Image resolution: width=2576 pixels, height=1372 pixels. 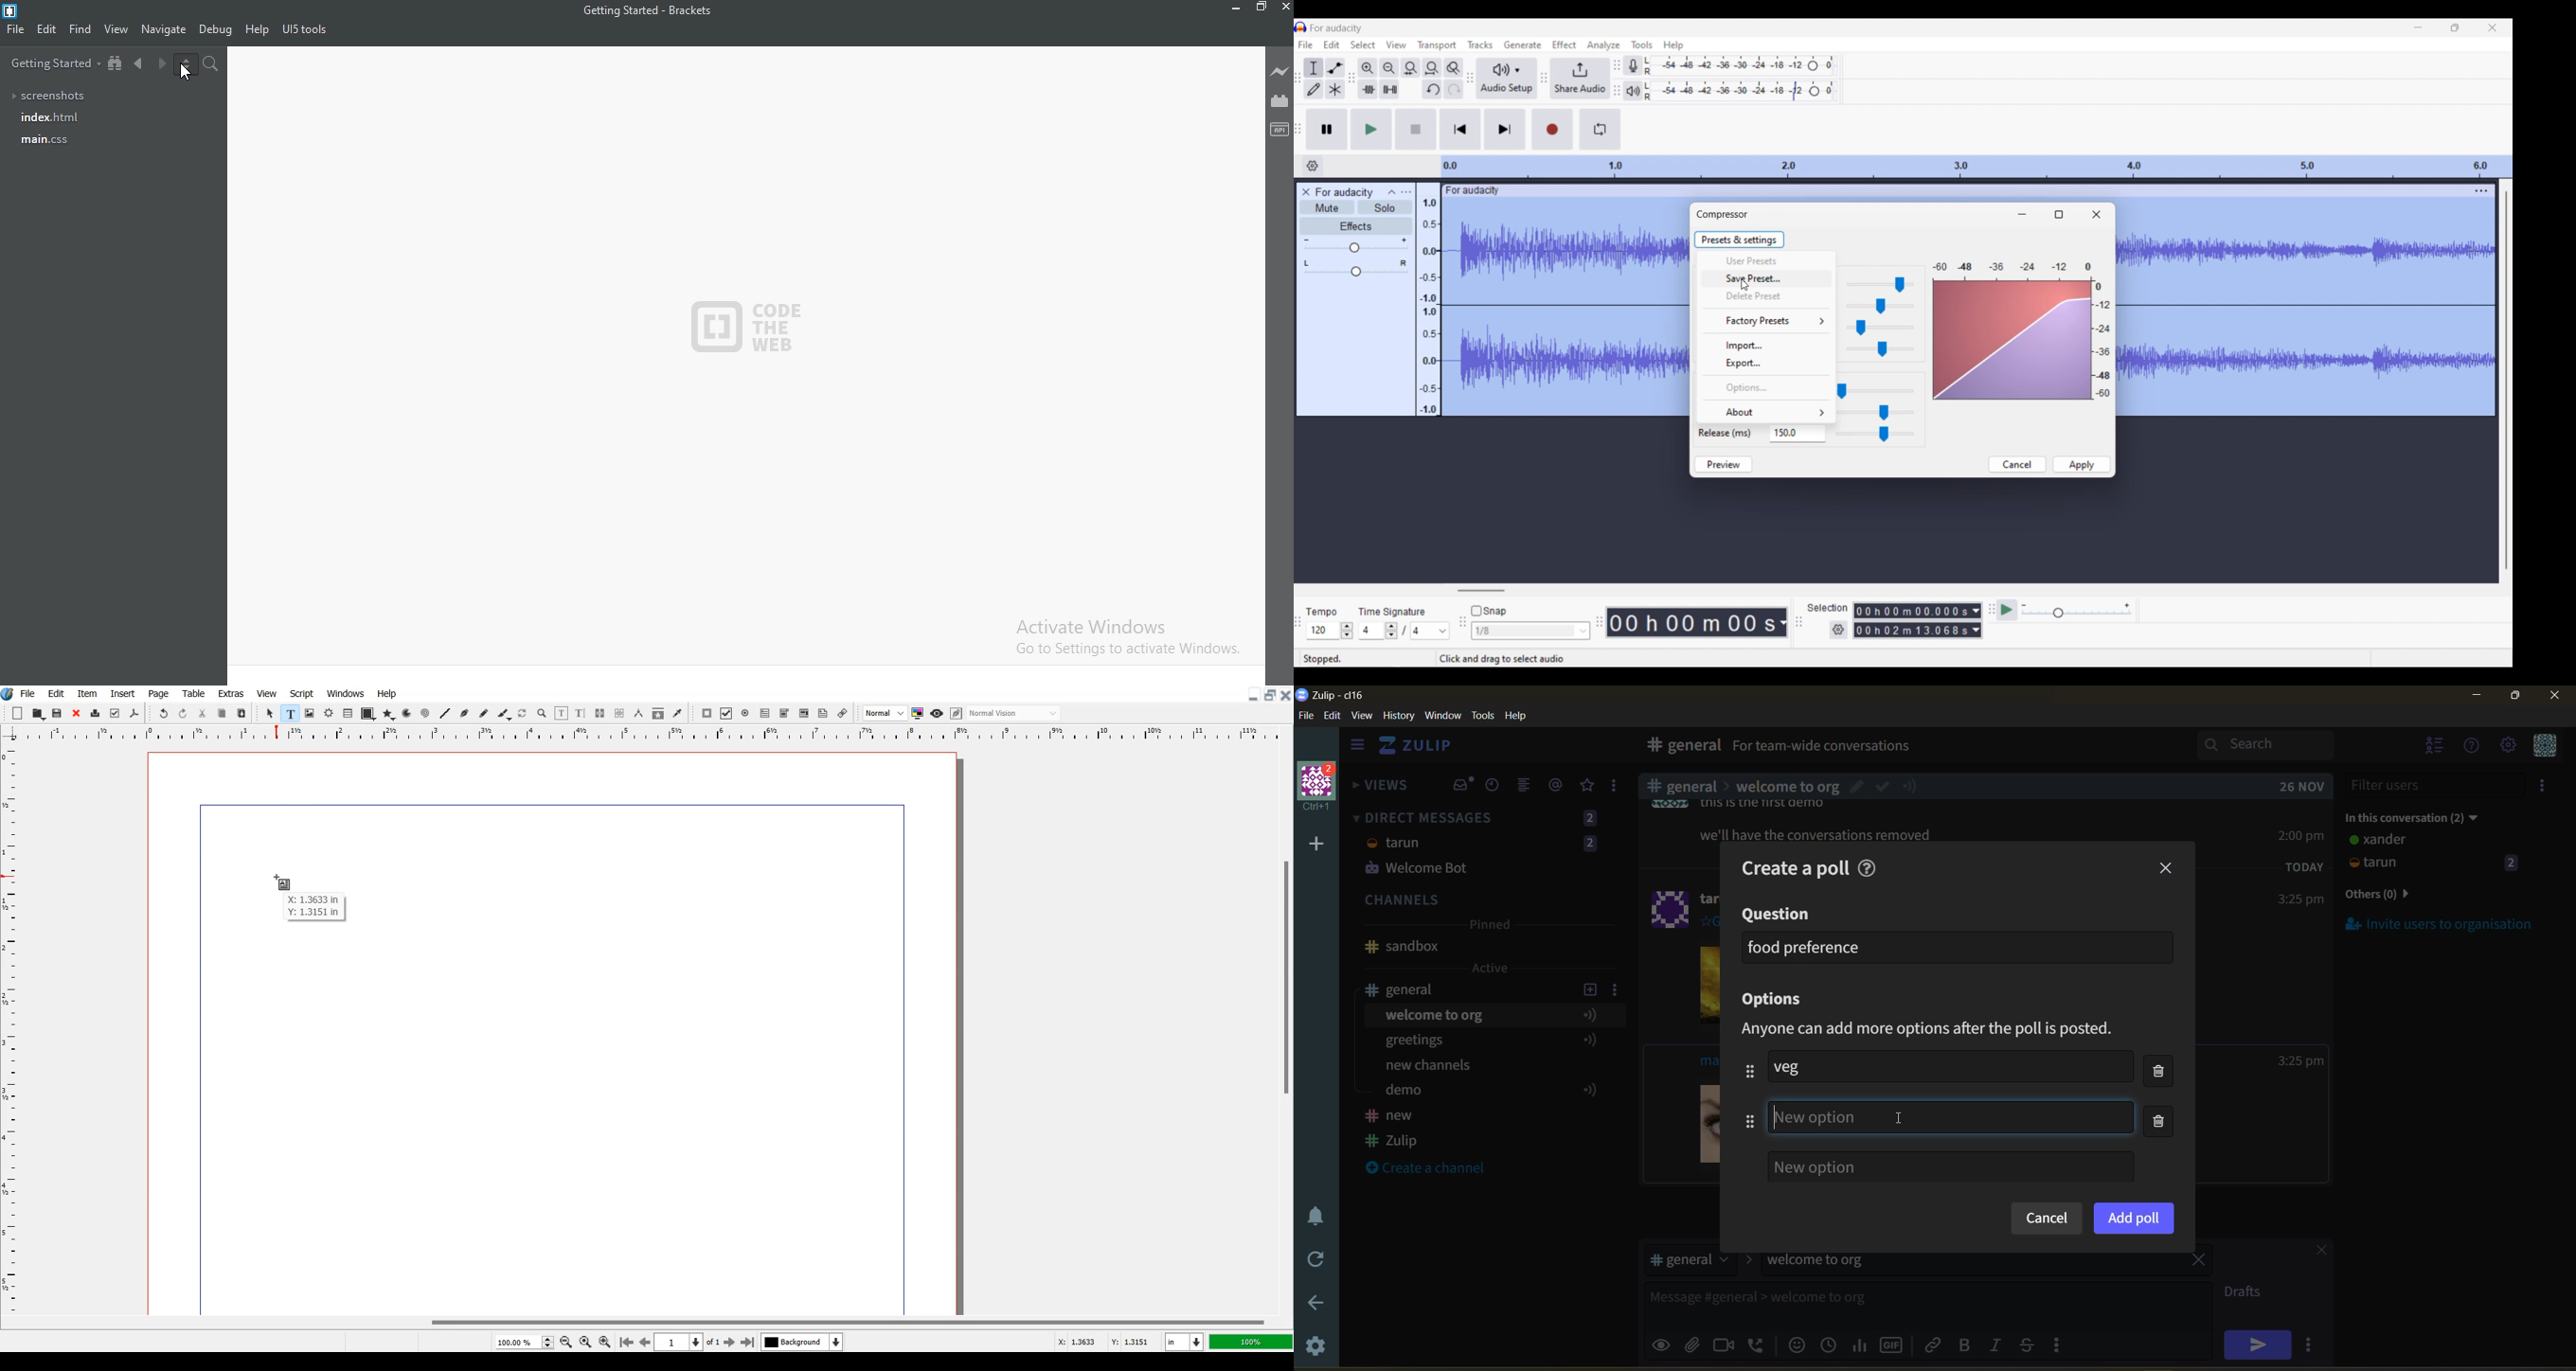 I want to click on users and status, so click(x=2436, y=854).